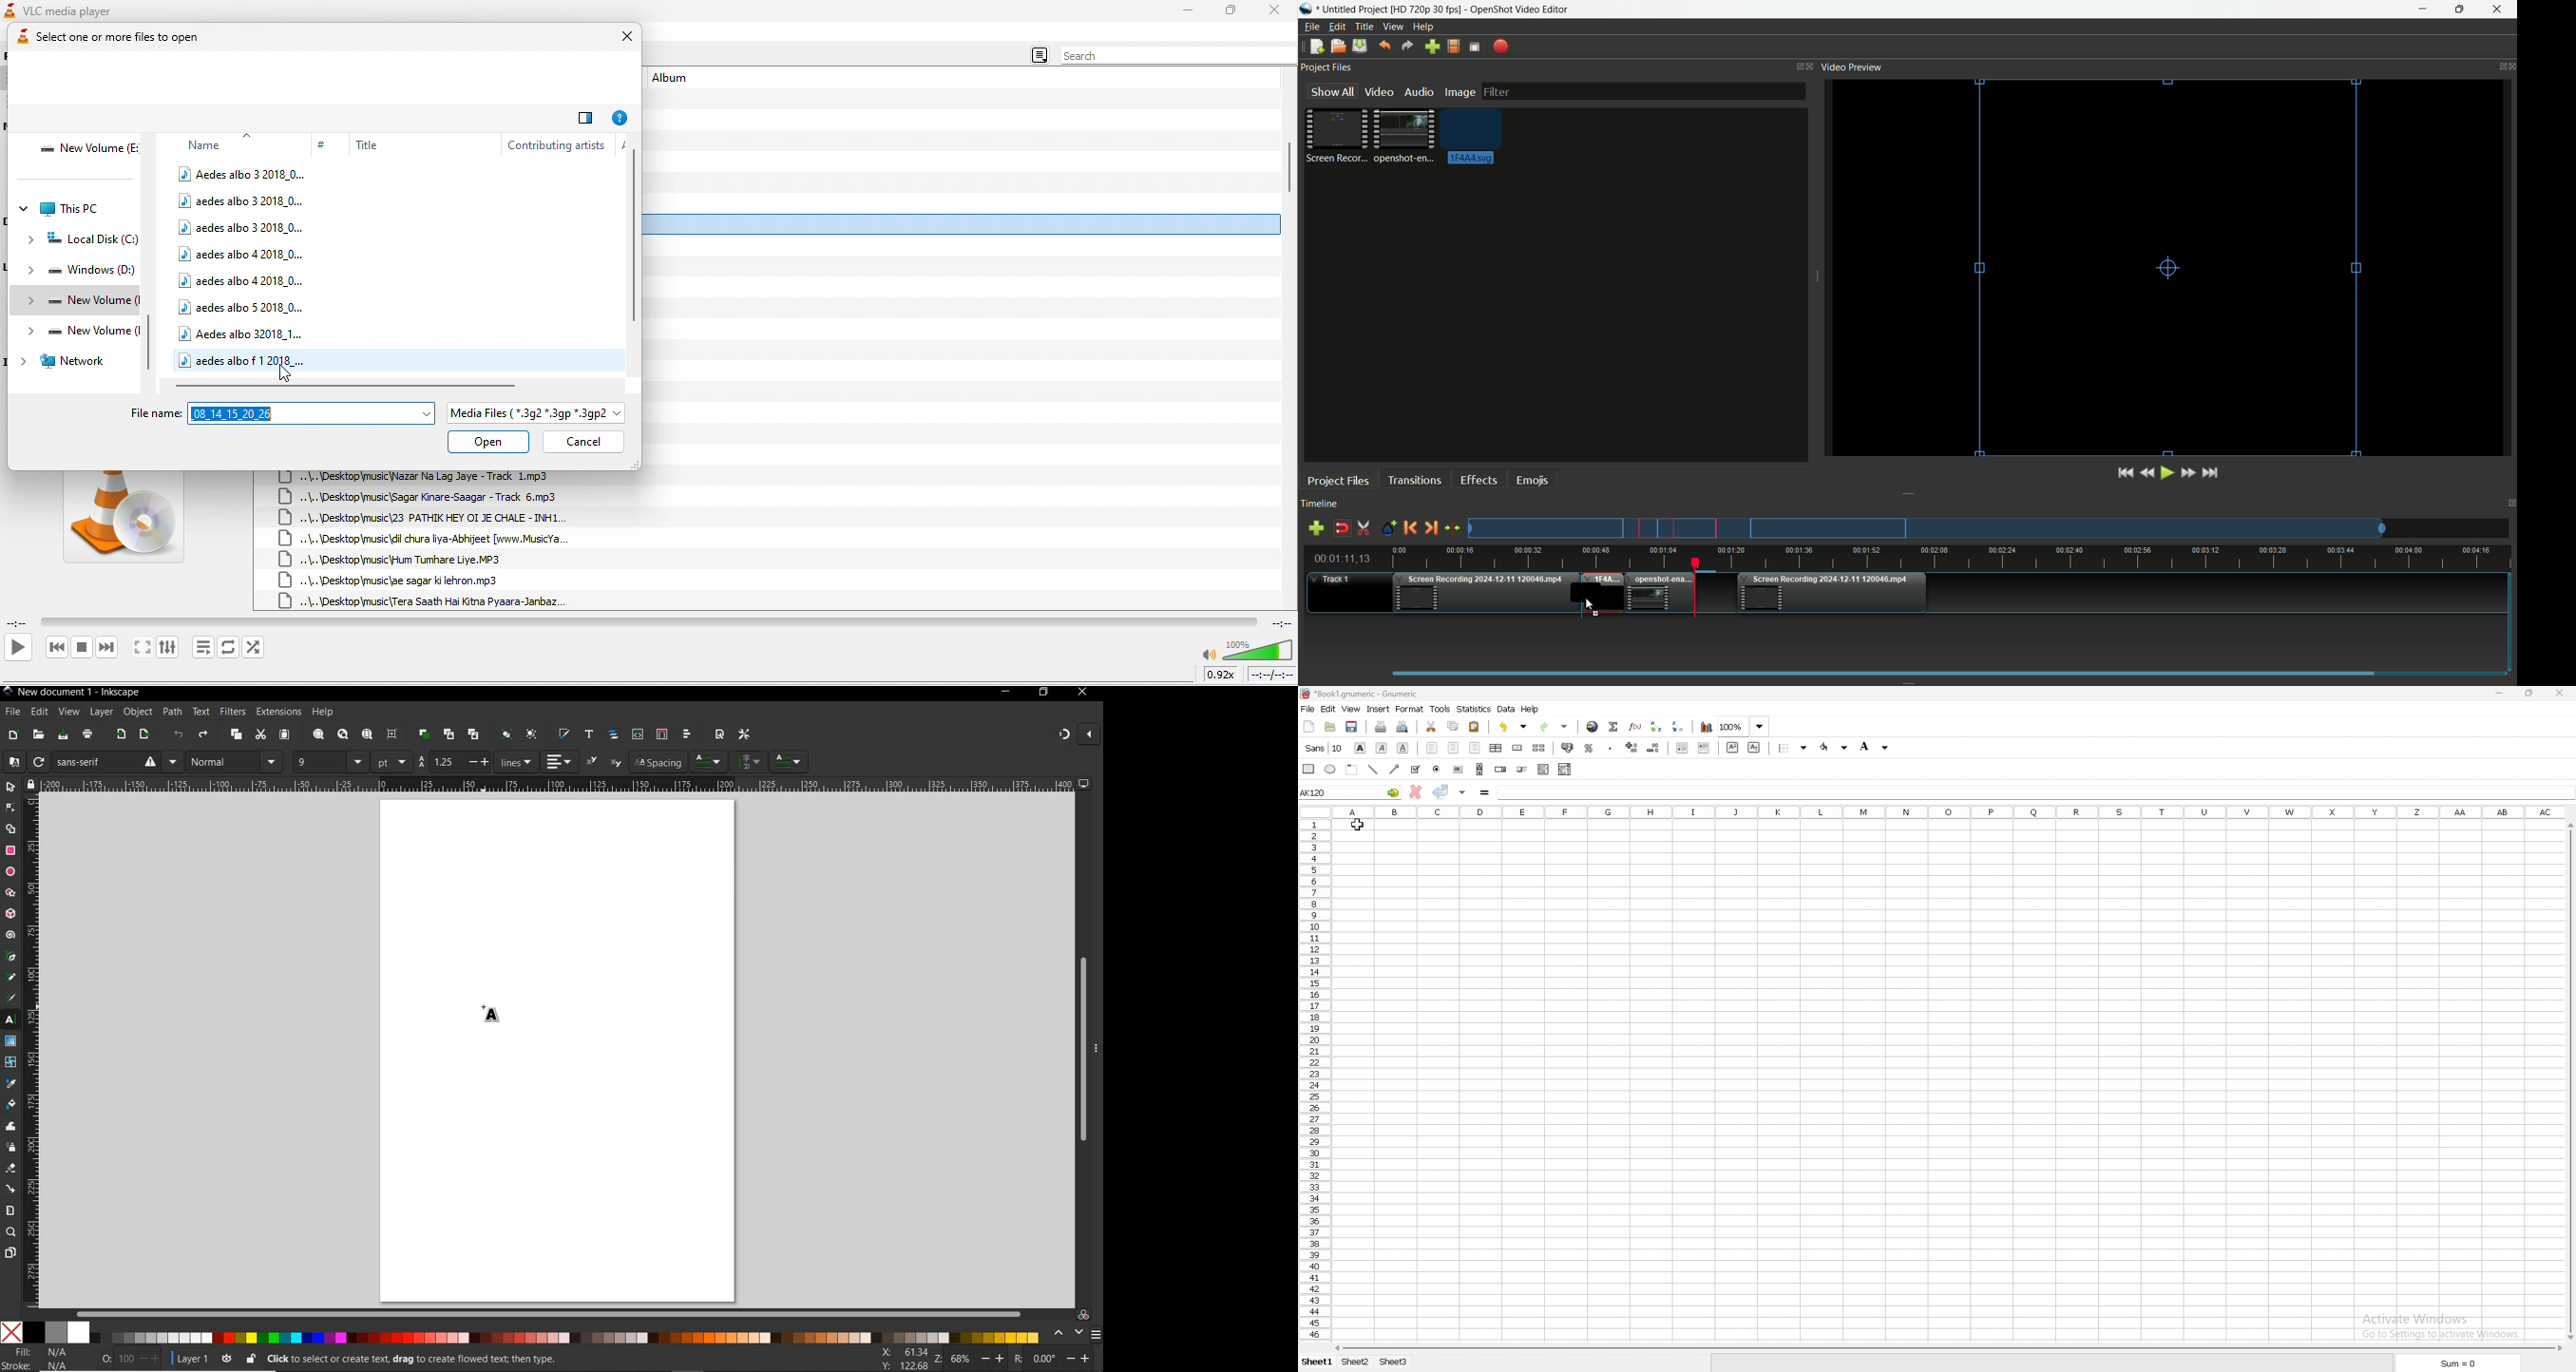 The height and width of the screenshot is (1372, 2576). What do you see at coordinates (1554, 727) in the screenshot?
I see `redo` at bounding box center [1554, 727].